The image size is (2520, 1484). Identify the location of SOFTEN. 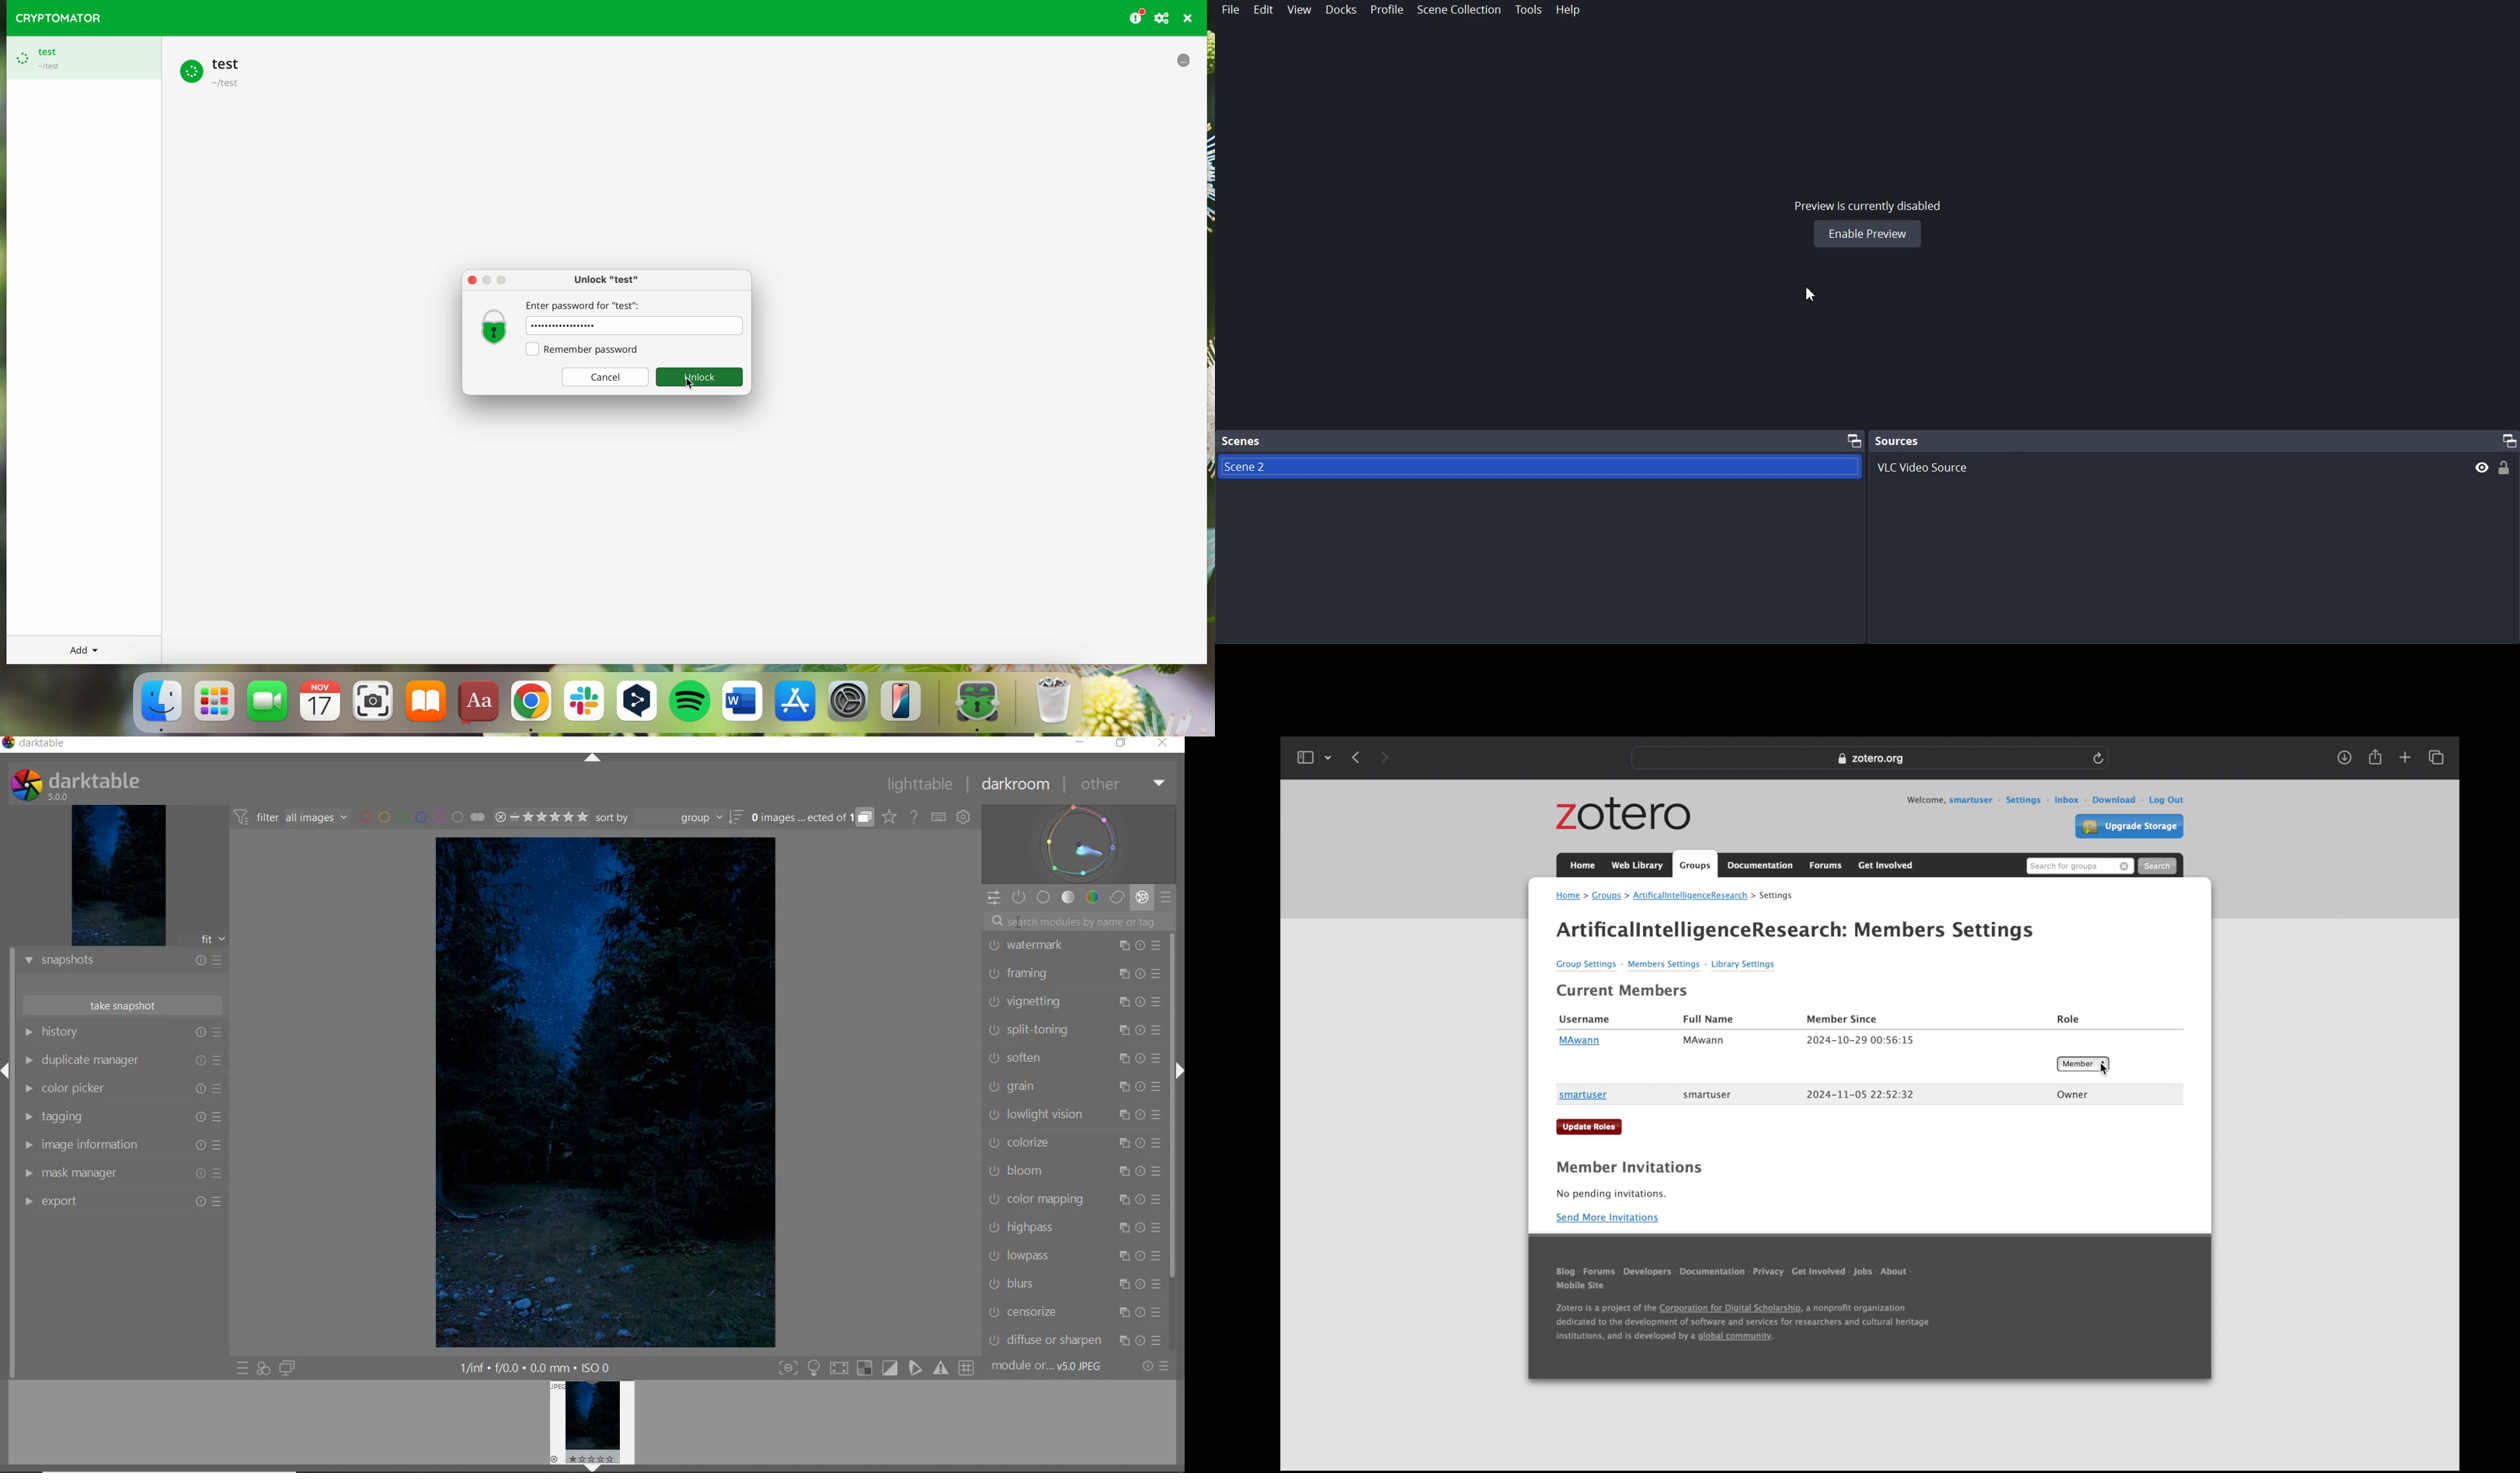
(1074, 1059).